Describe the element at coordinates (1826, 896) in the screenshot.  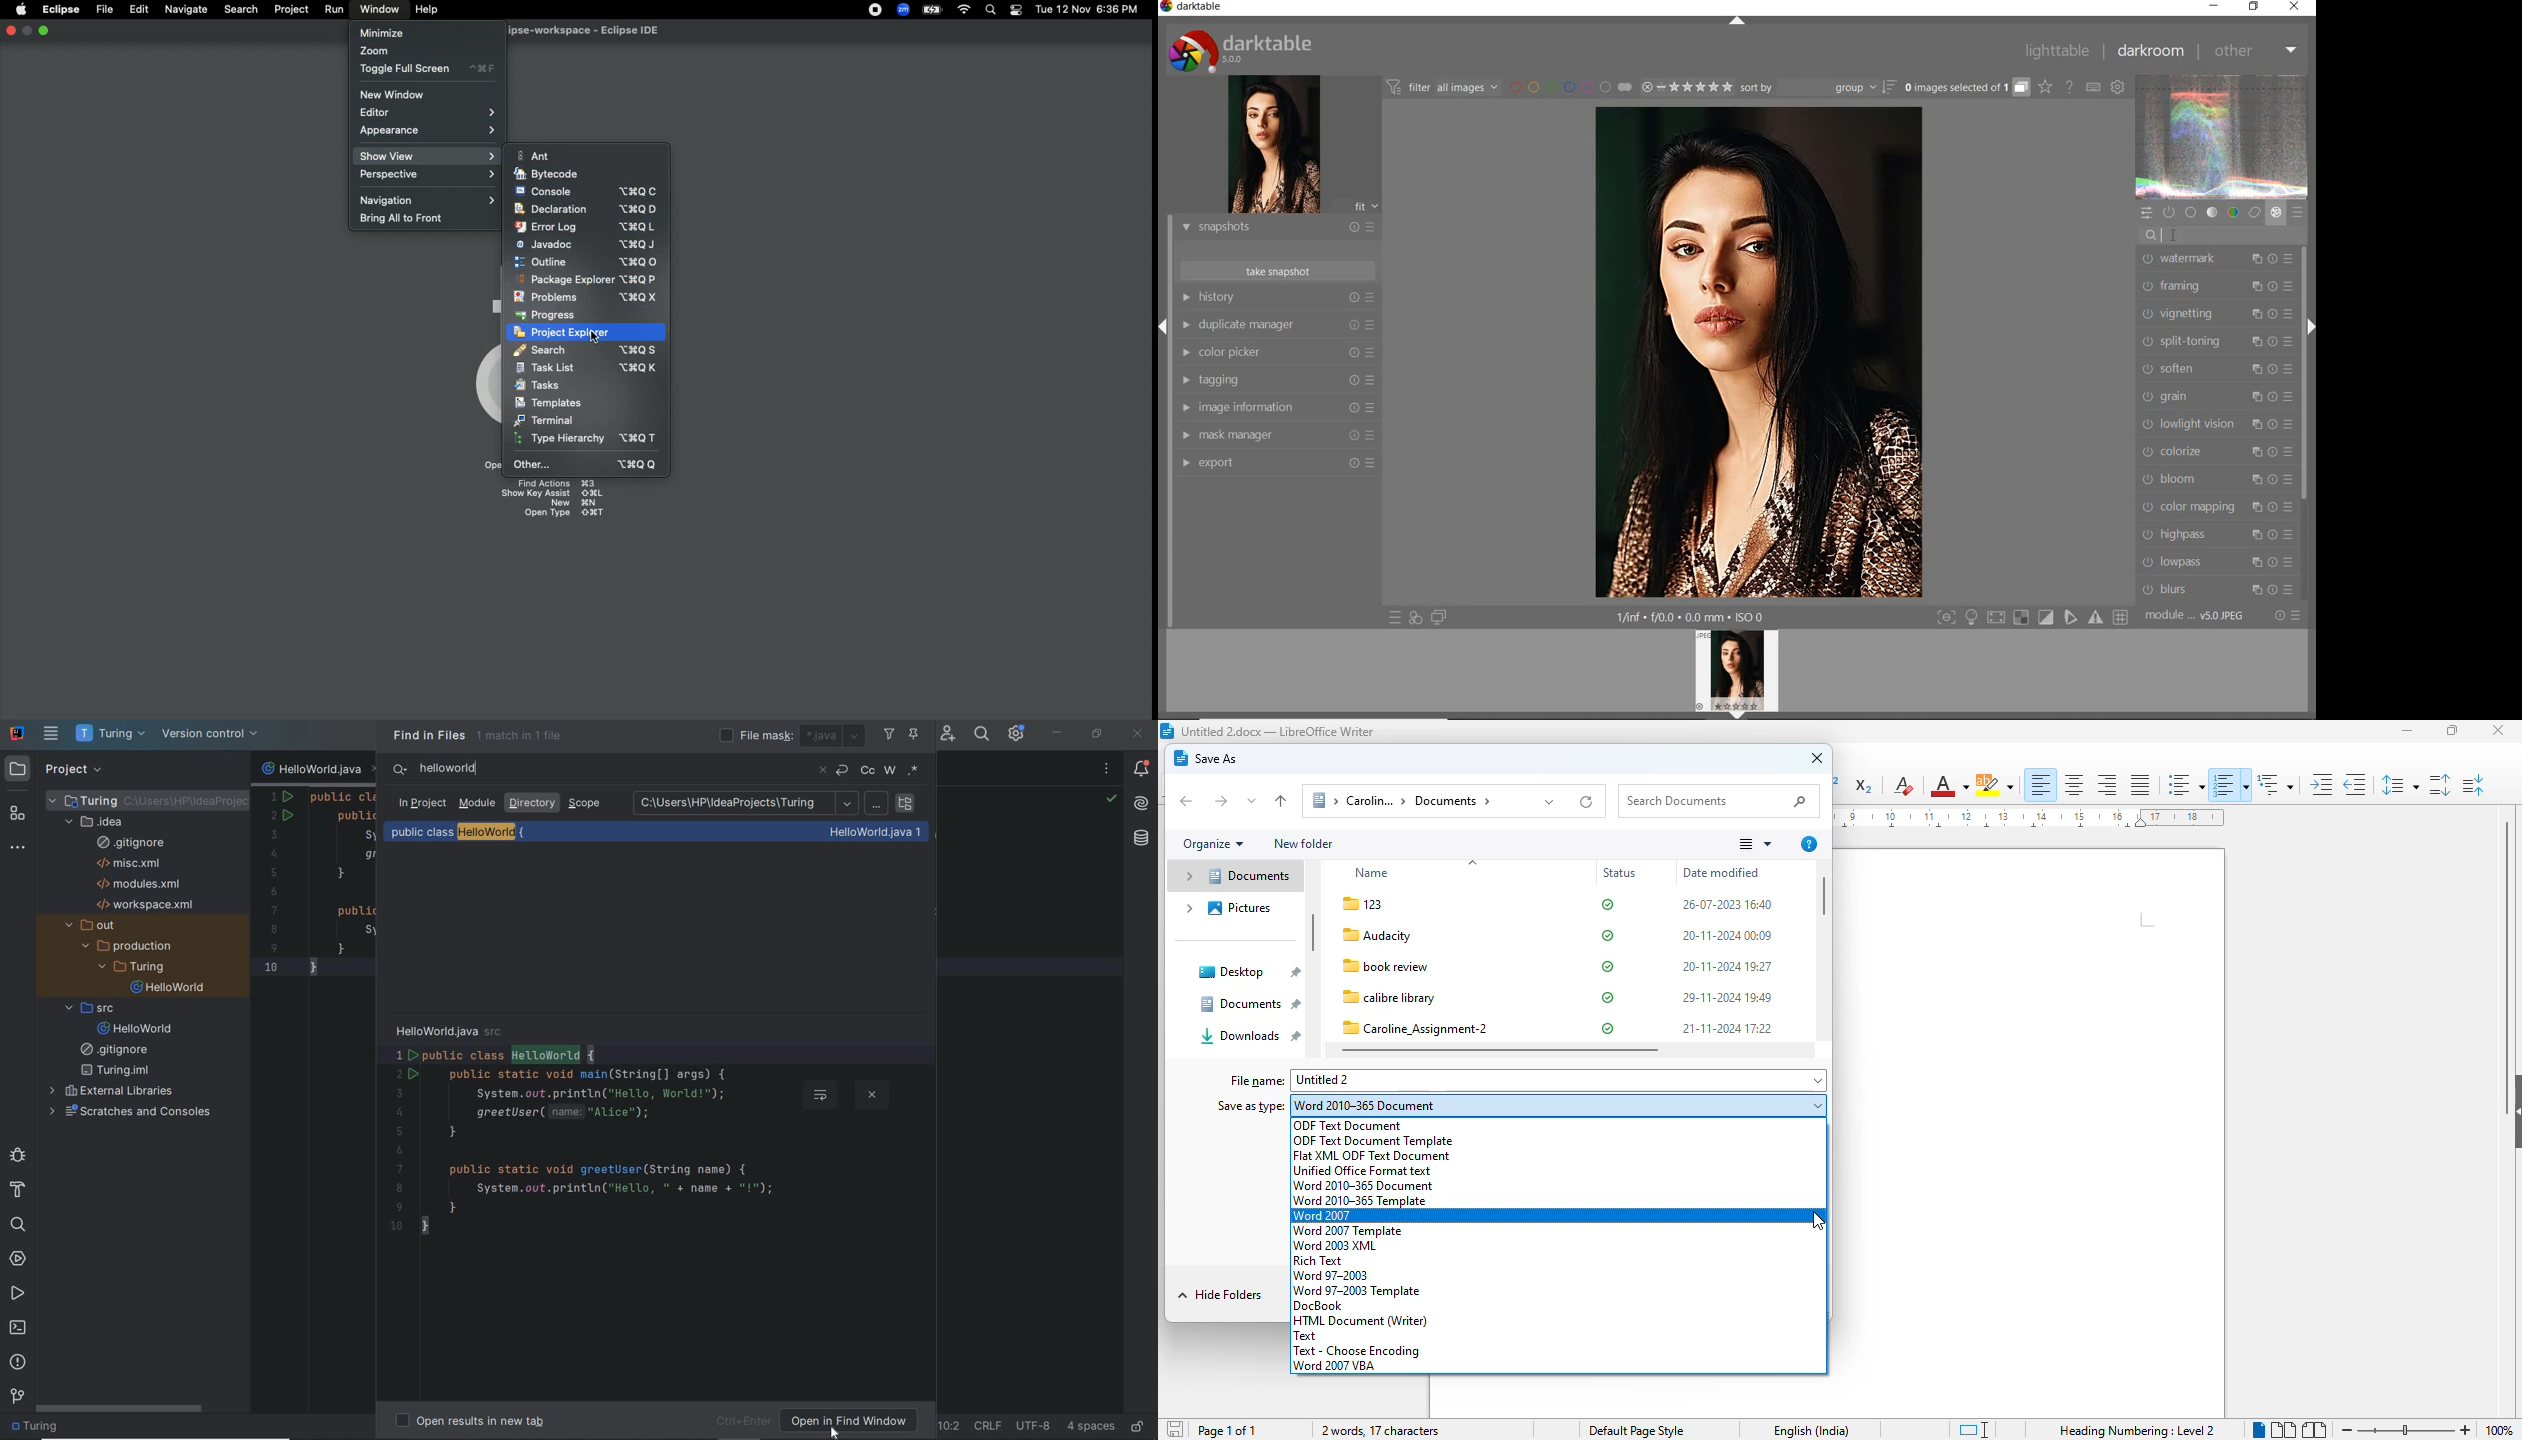
I see `vertical scroll bar` at that location.